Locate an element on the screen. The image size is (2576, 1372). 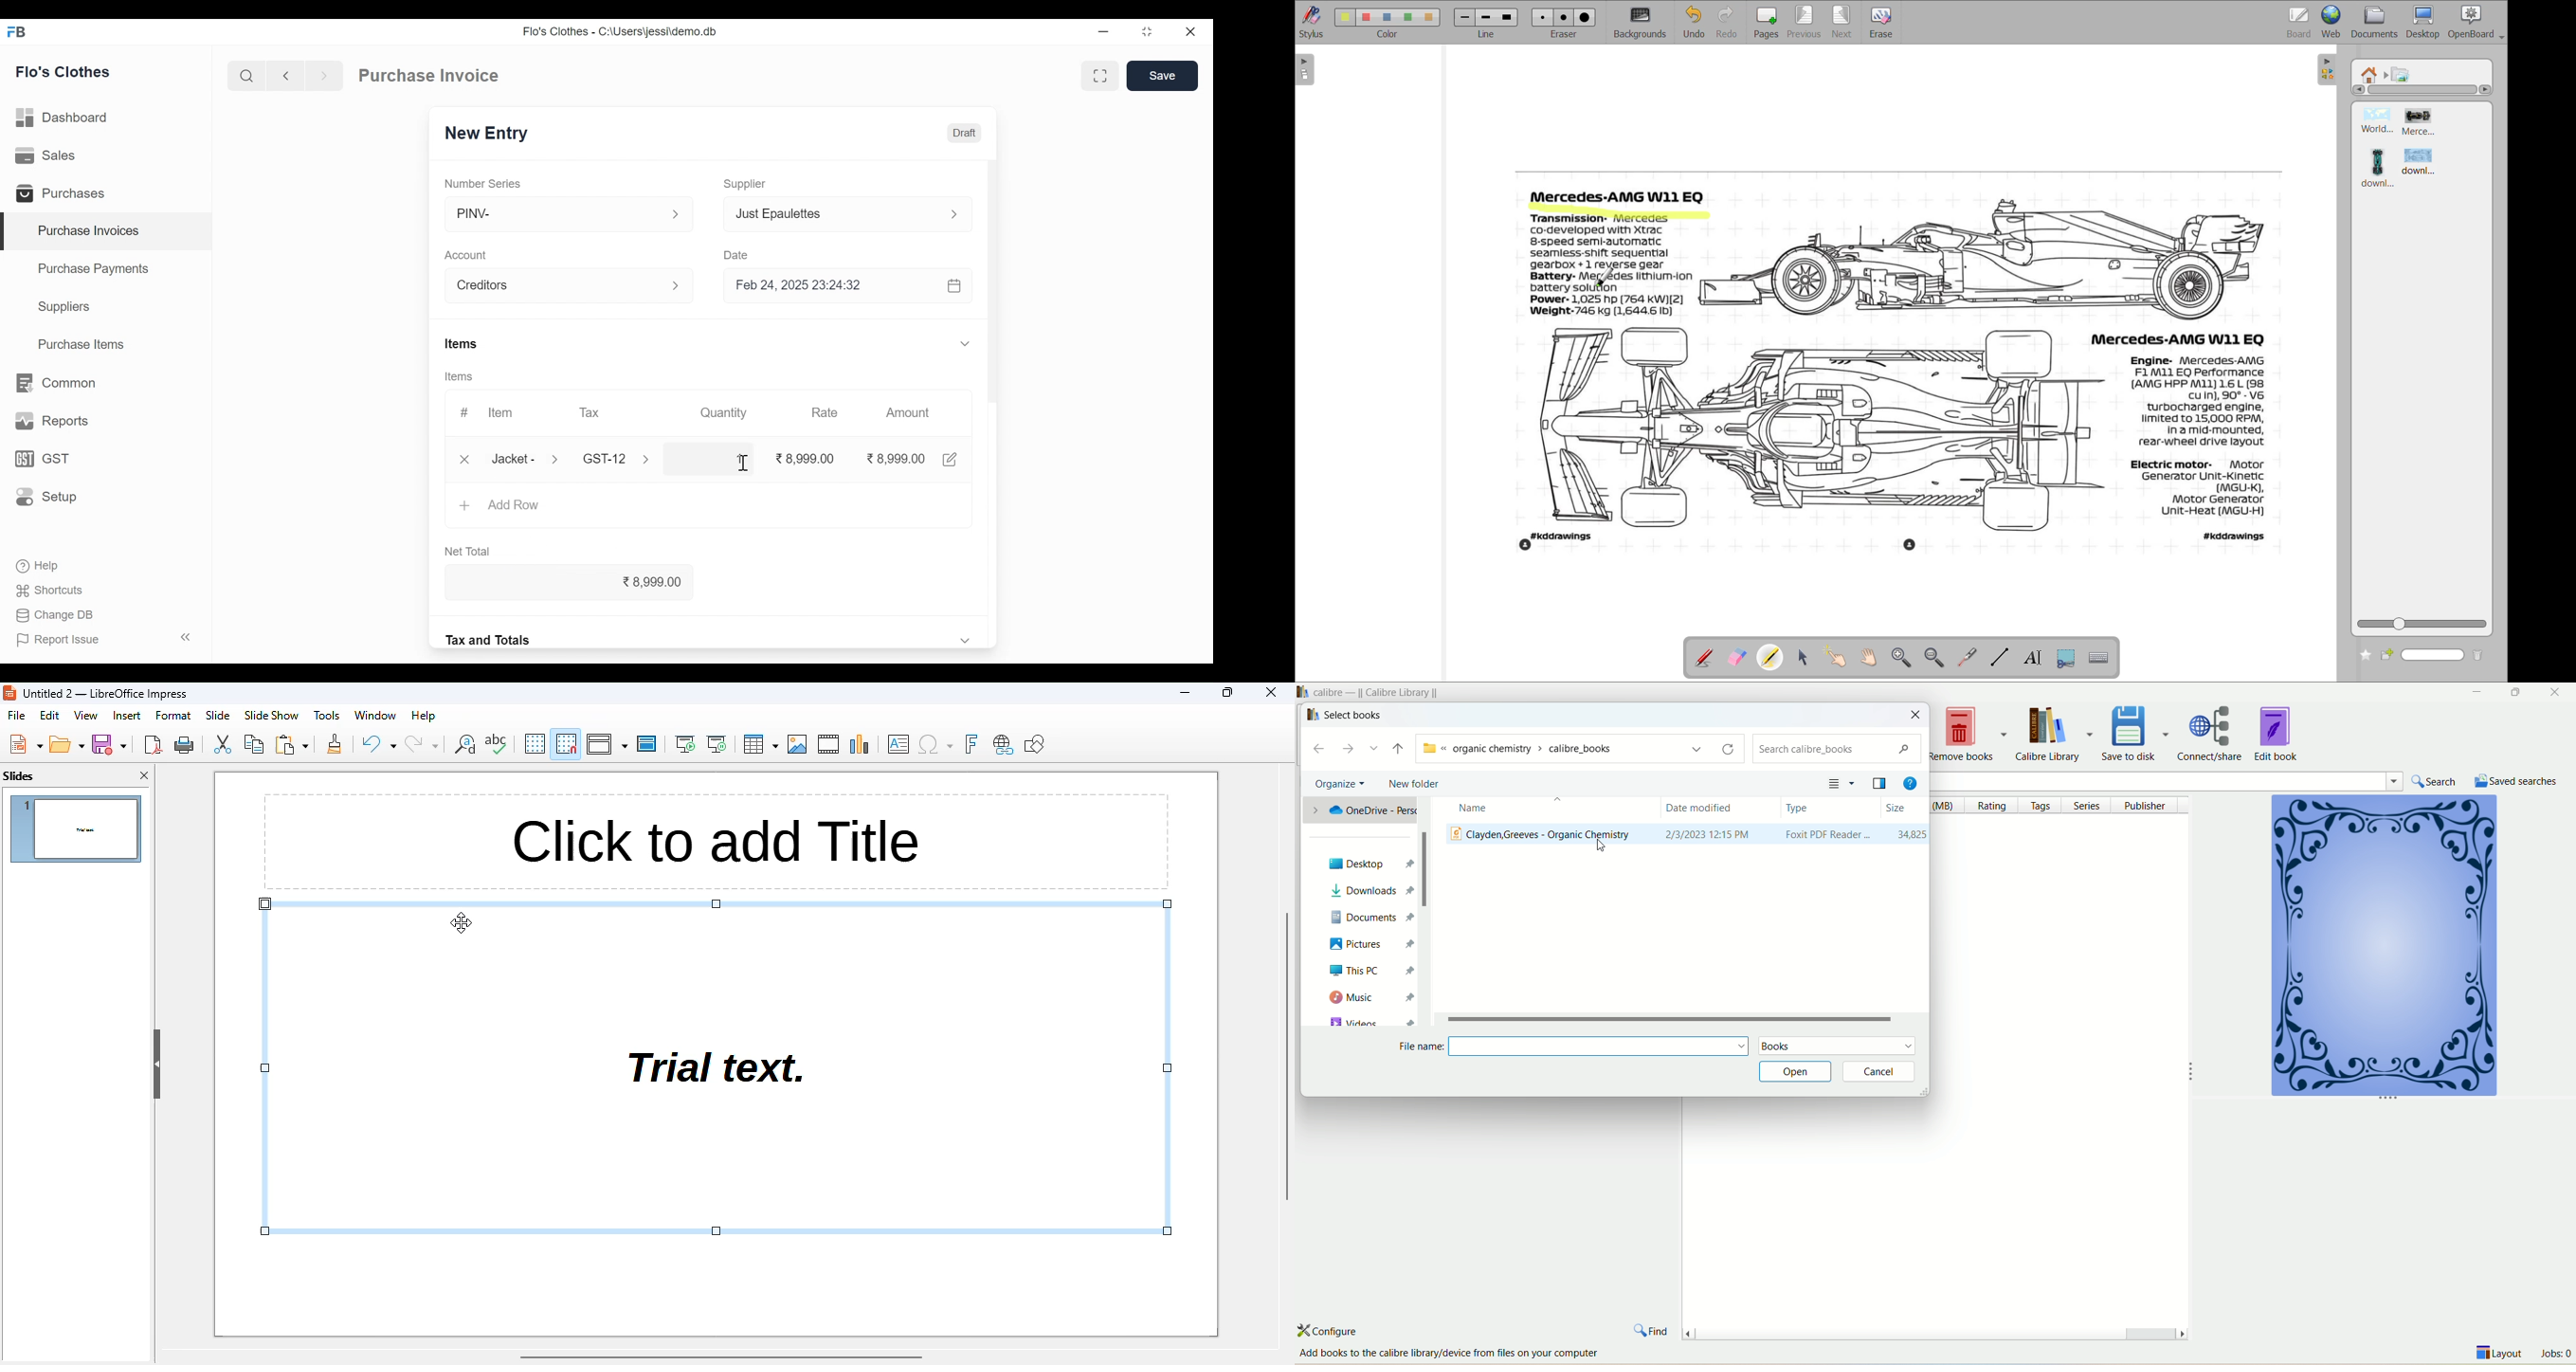
slides is located at coordinates (19, 775).